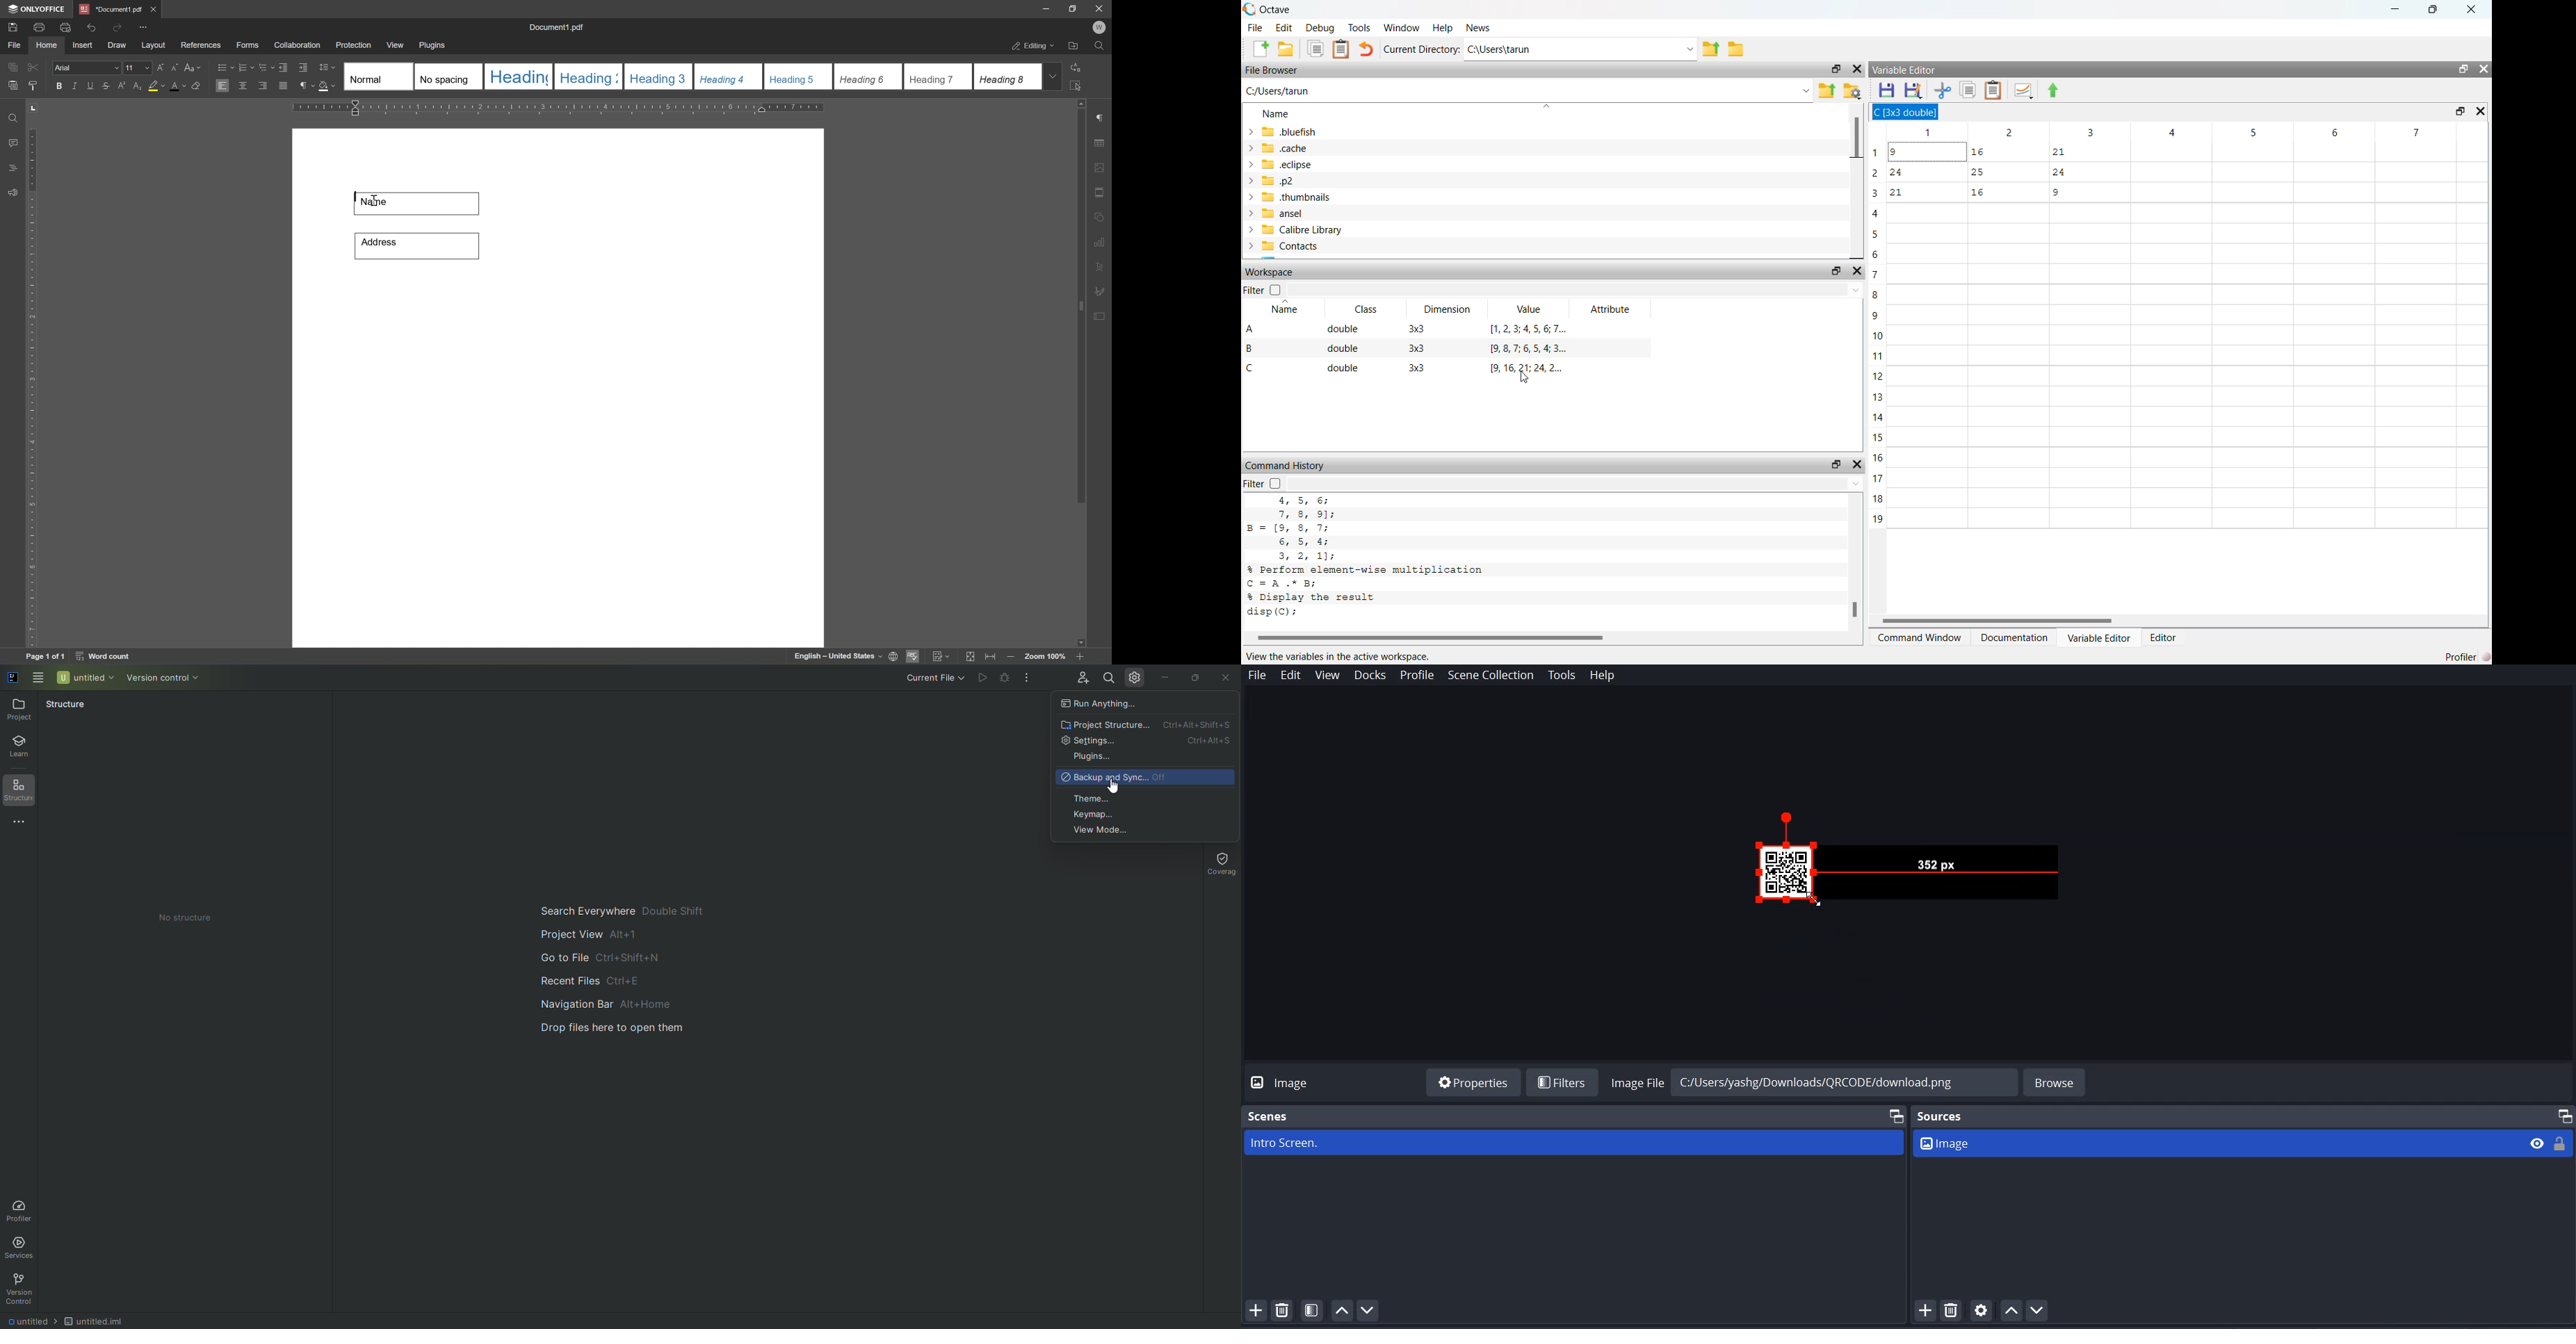 This screenshot has width=2576, height=1344. Describe the element at coordinates (1562, 676) in the screenshot. I see `Tools` at that location.